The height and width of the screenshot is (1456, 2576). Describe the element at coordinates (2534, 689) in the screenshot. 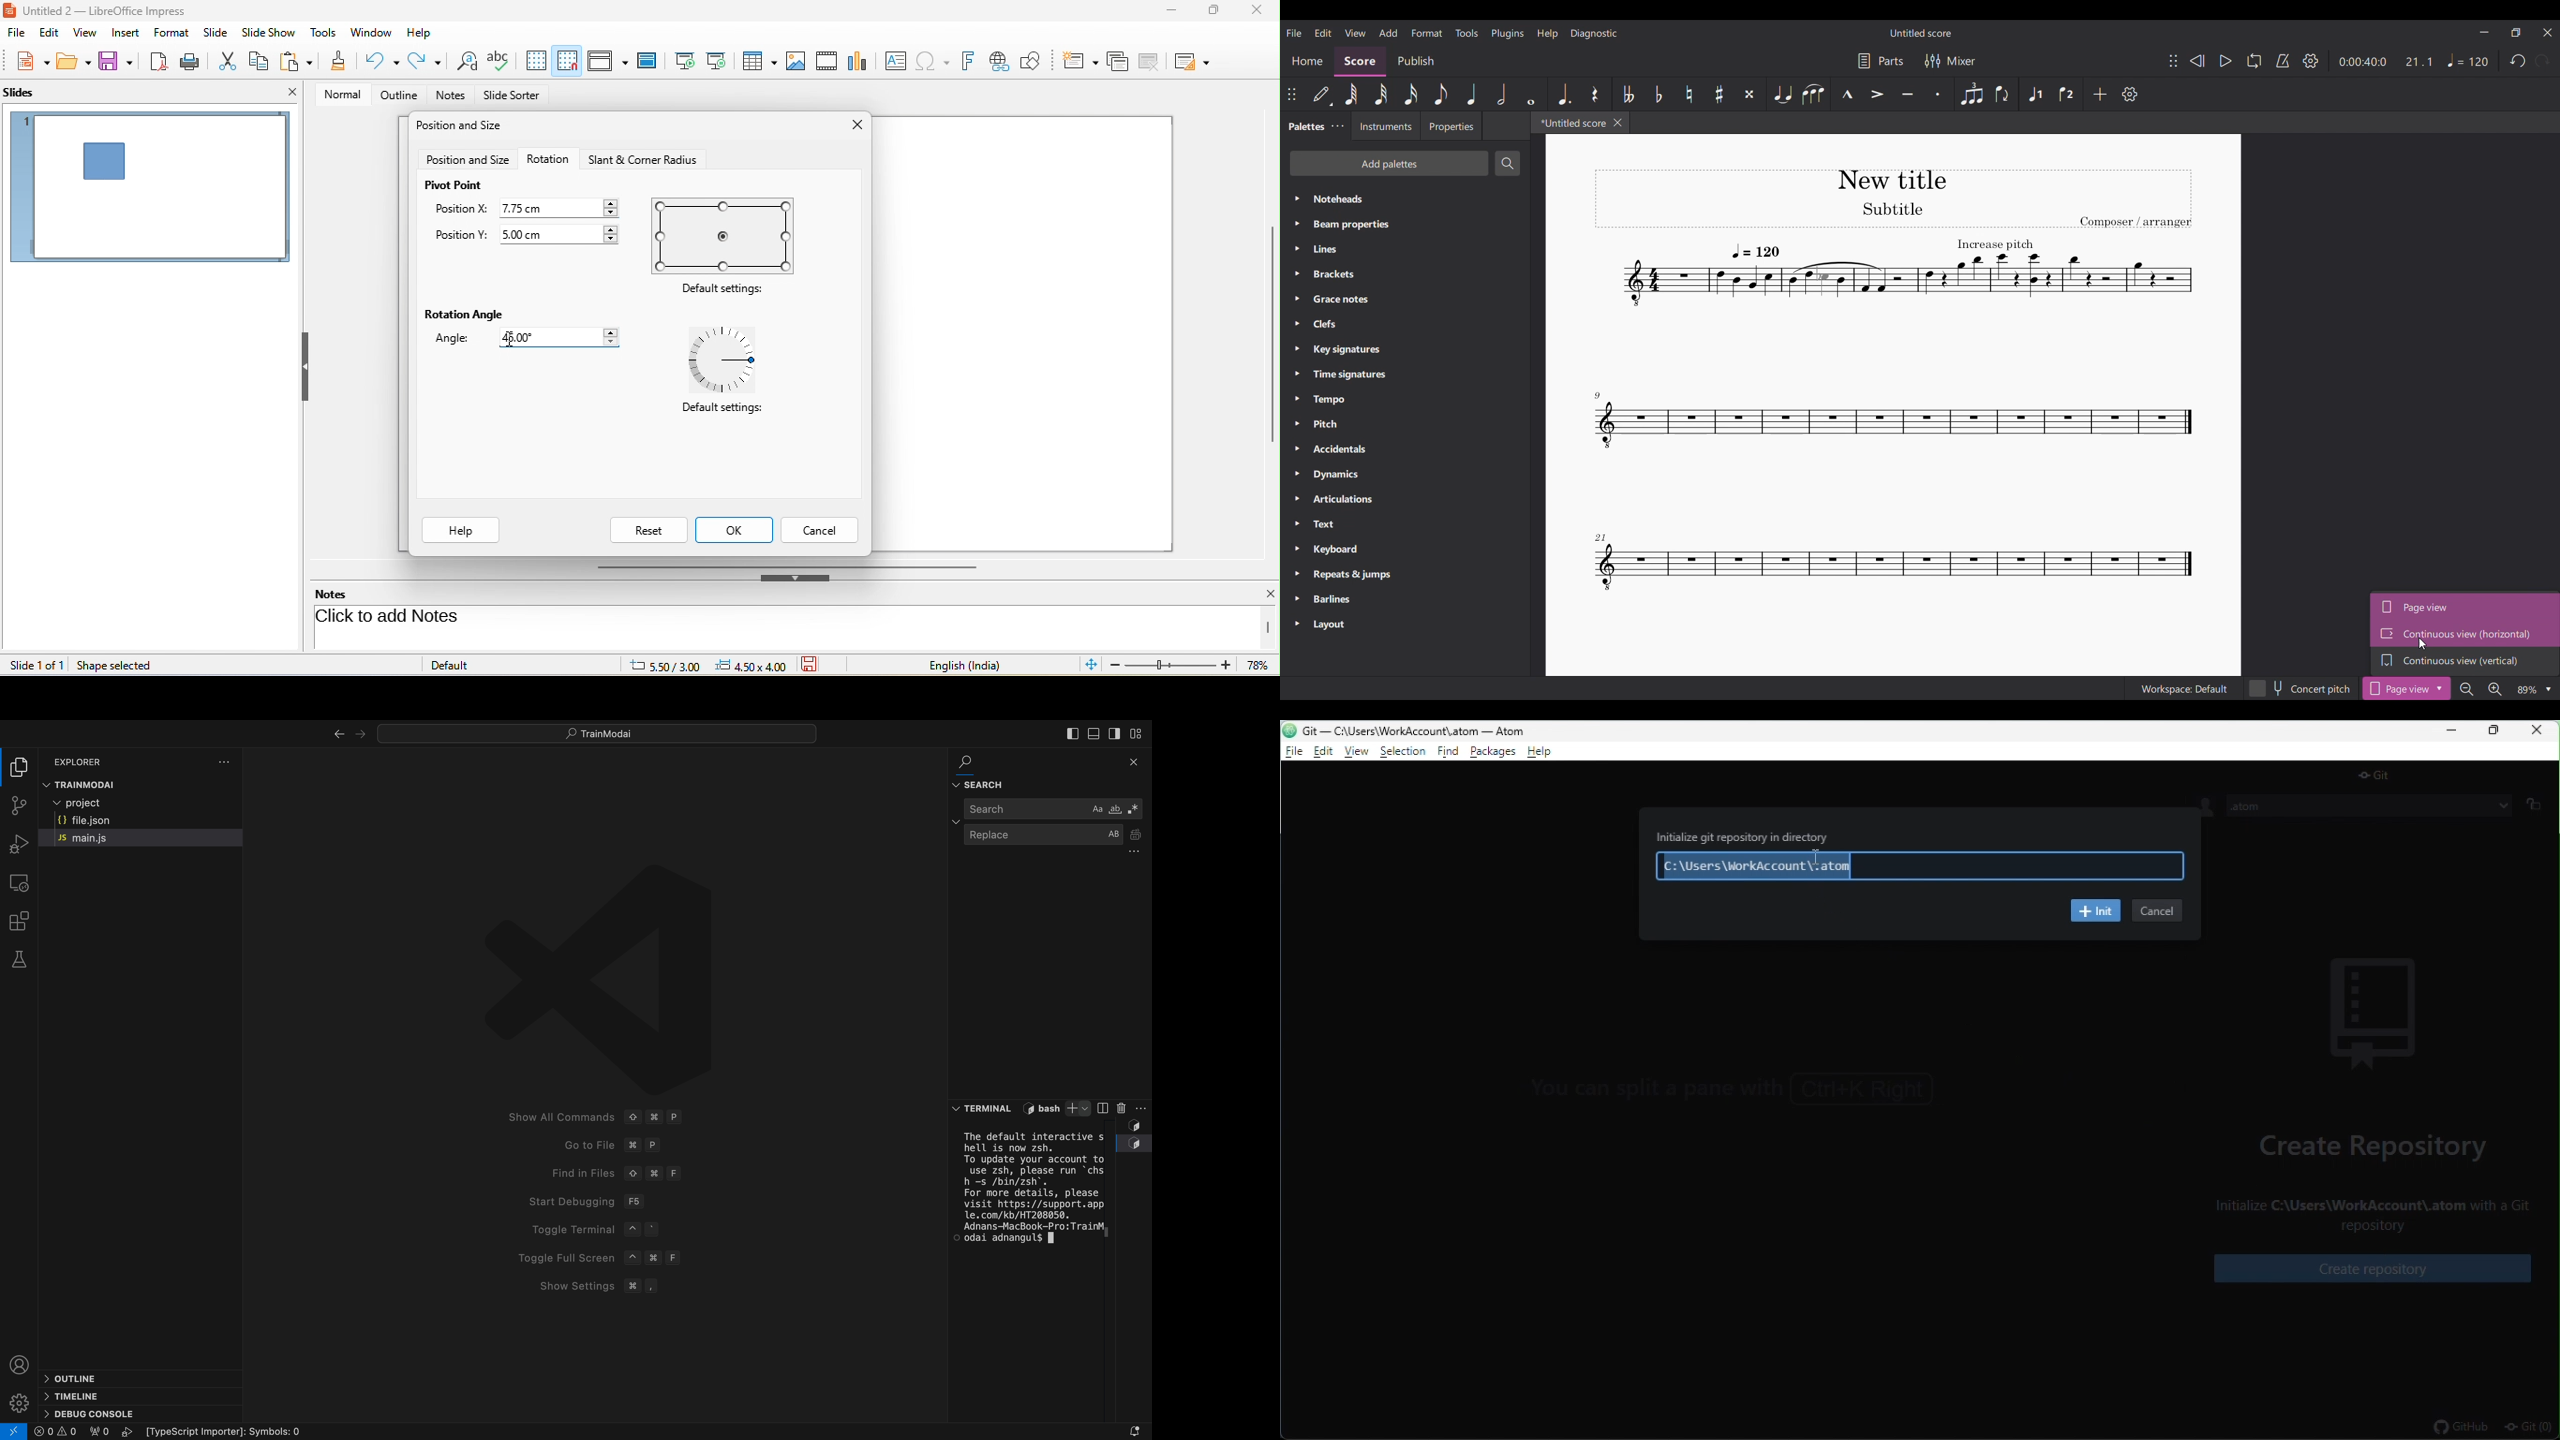

I see `Zoom options` at that location.